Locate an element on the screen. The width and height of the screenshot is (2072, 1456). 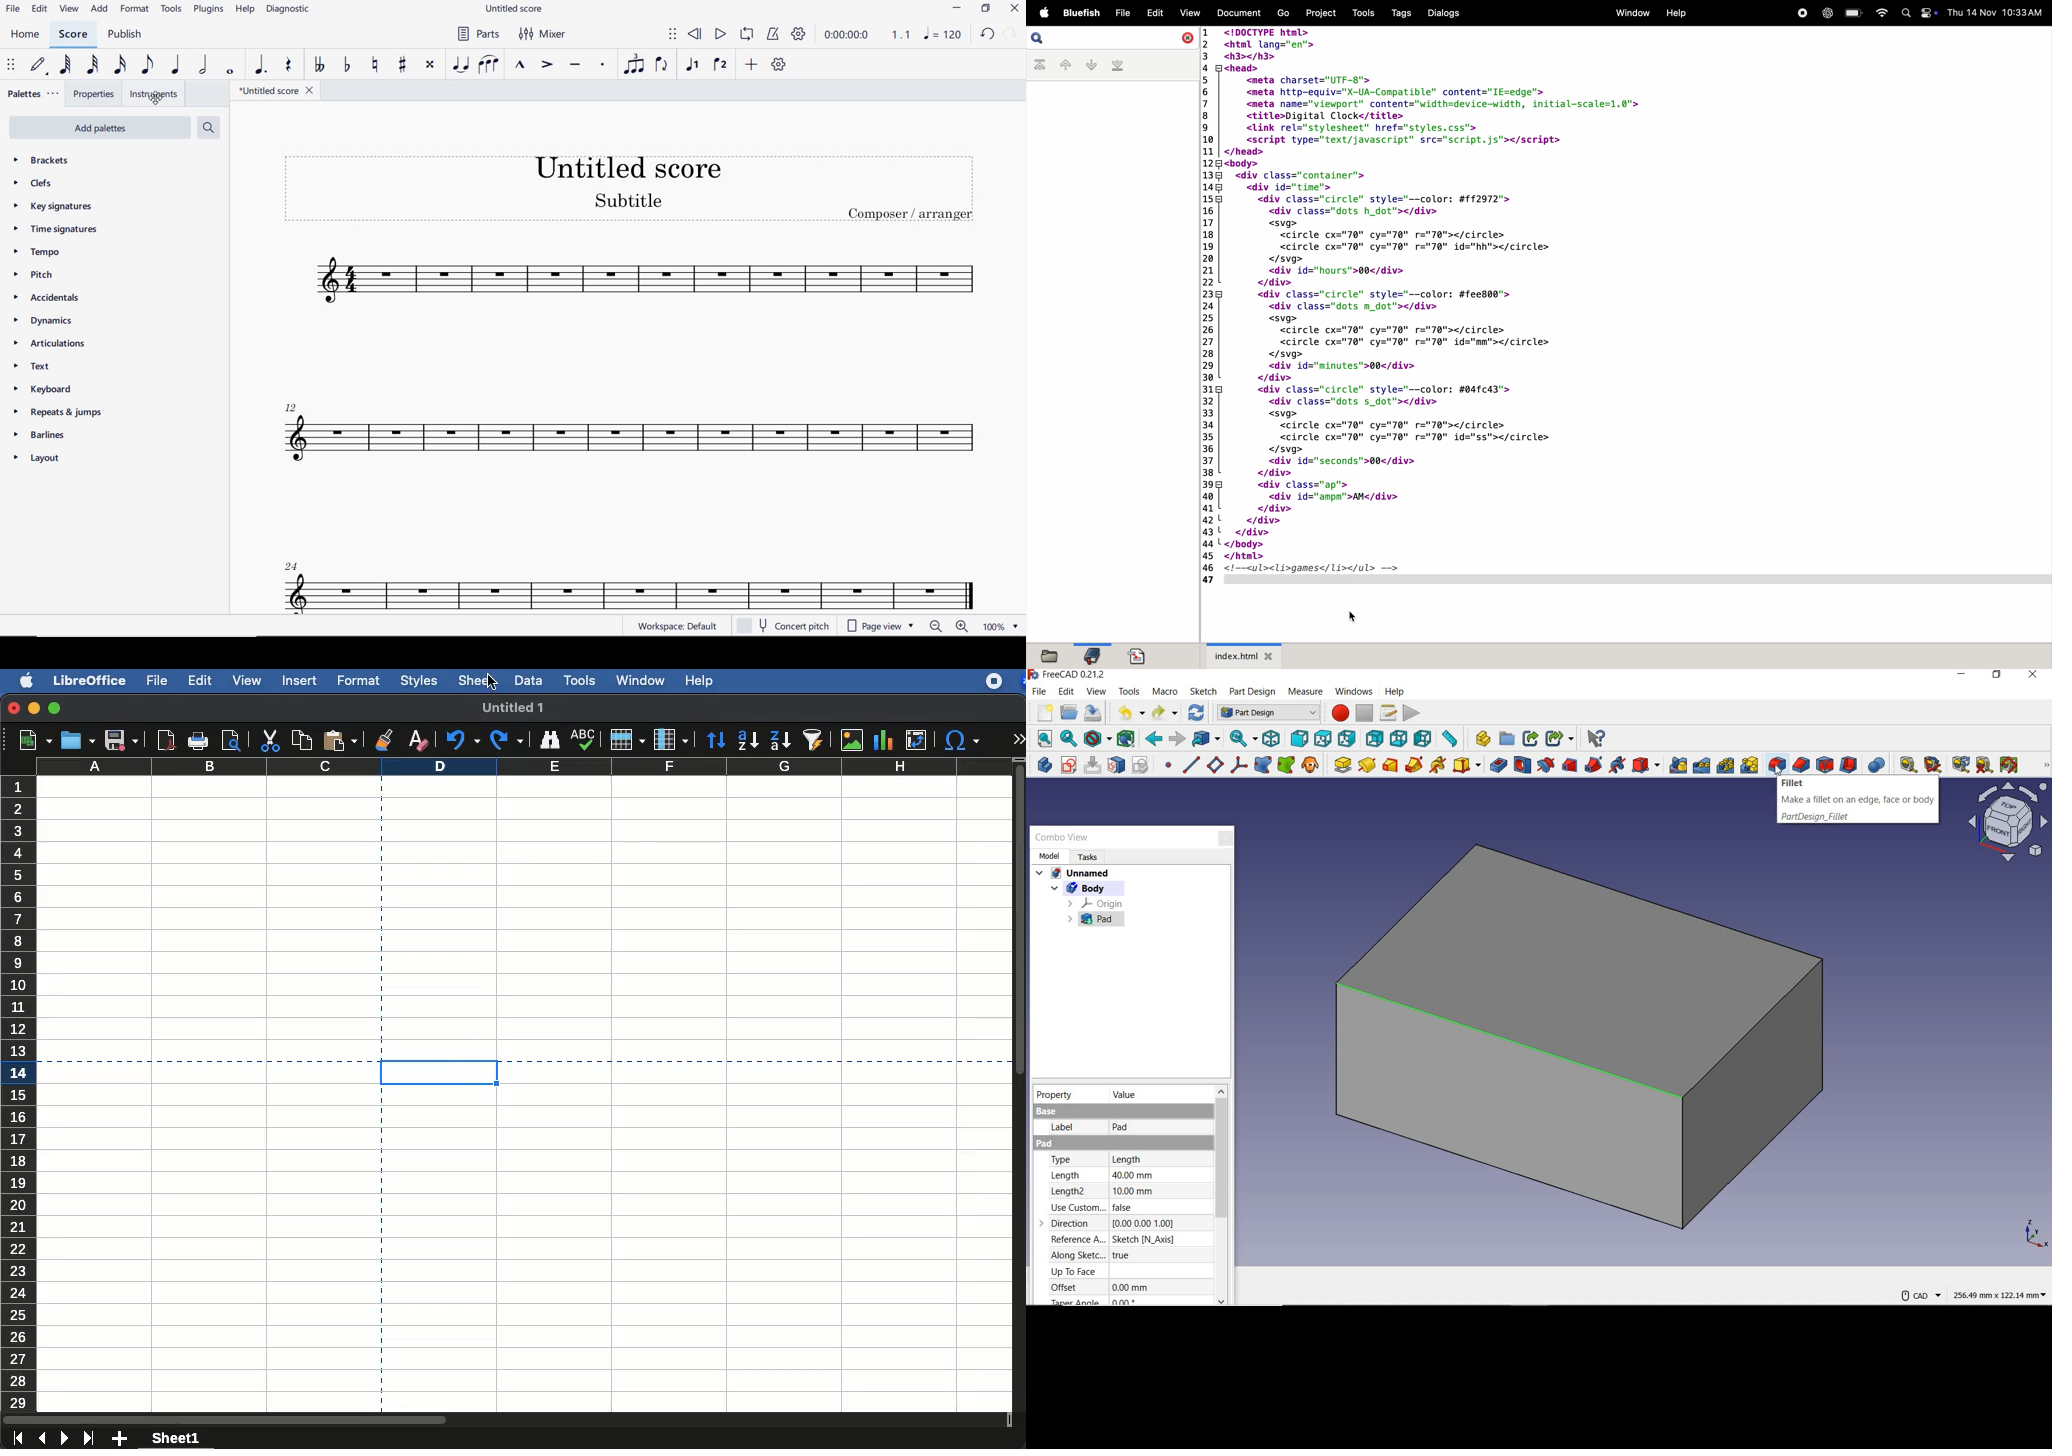
spell check is located at coordinates (583, 739).